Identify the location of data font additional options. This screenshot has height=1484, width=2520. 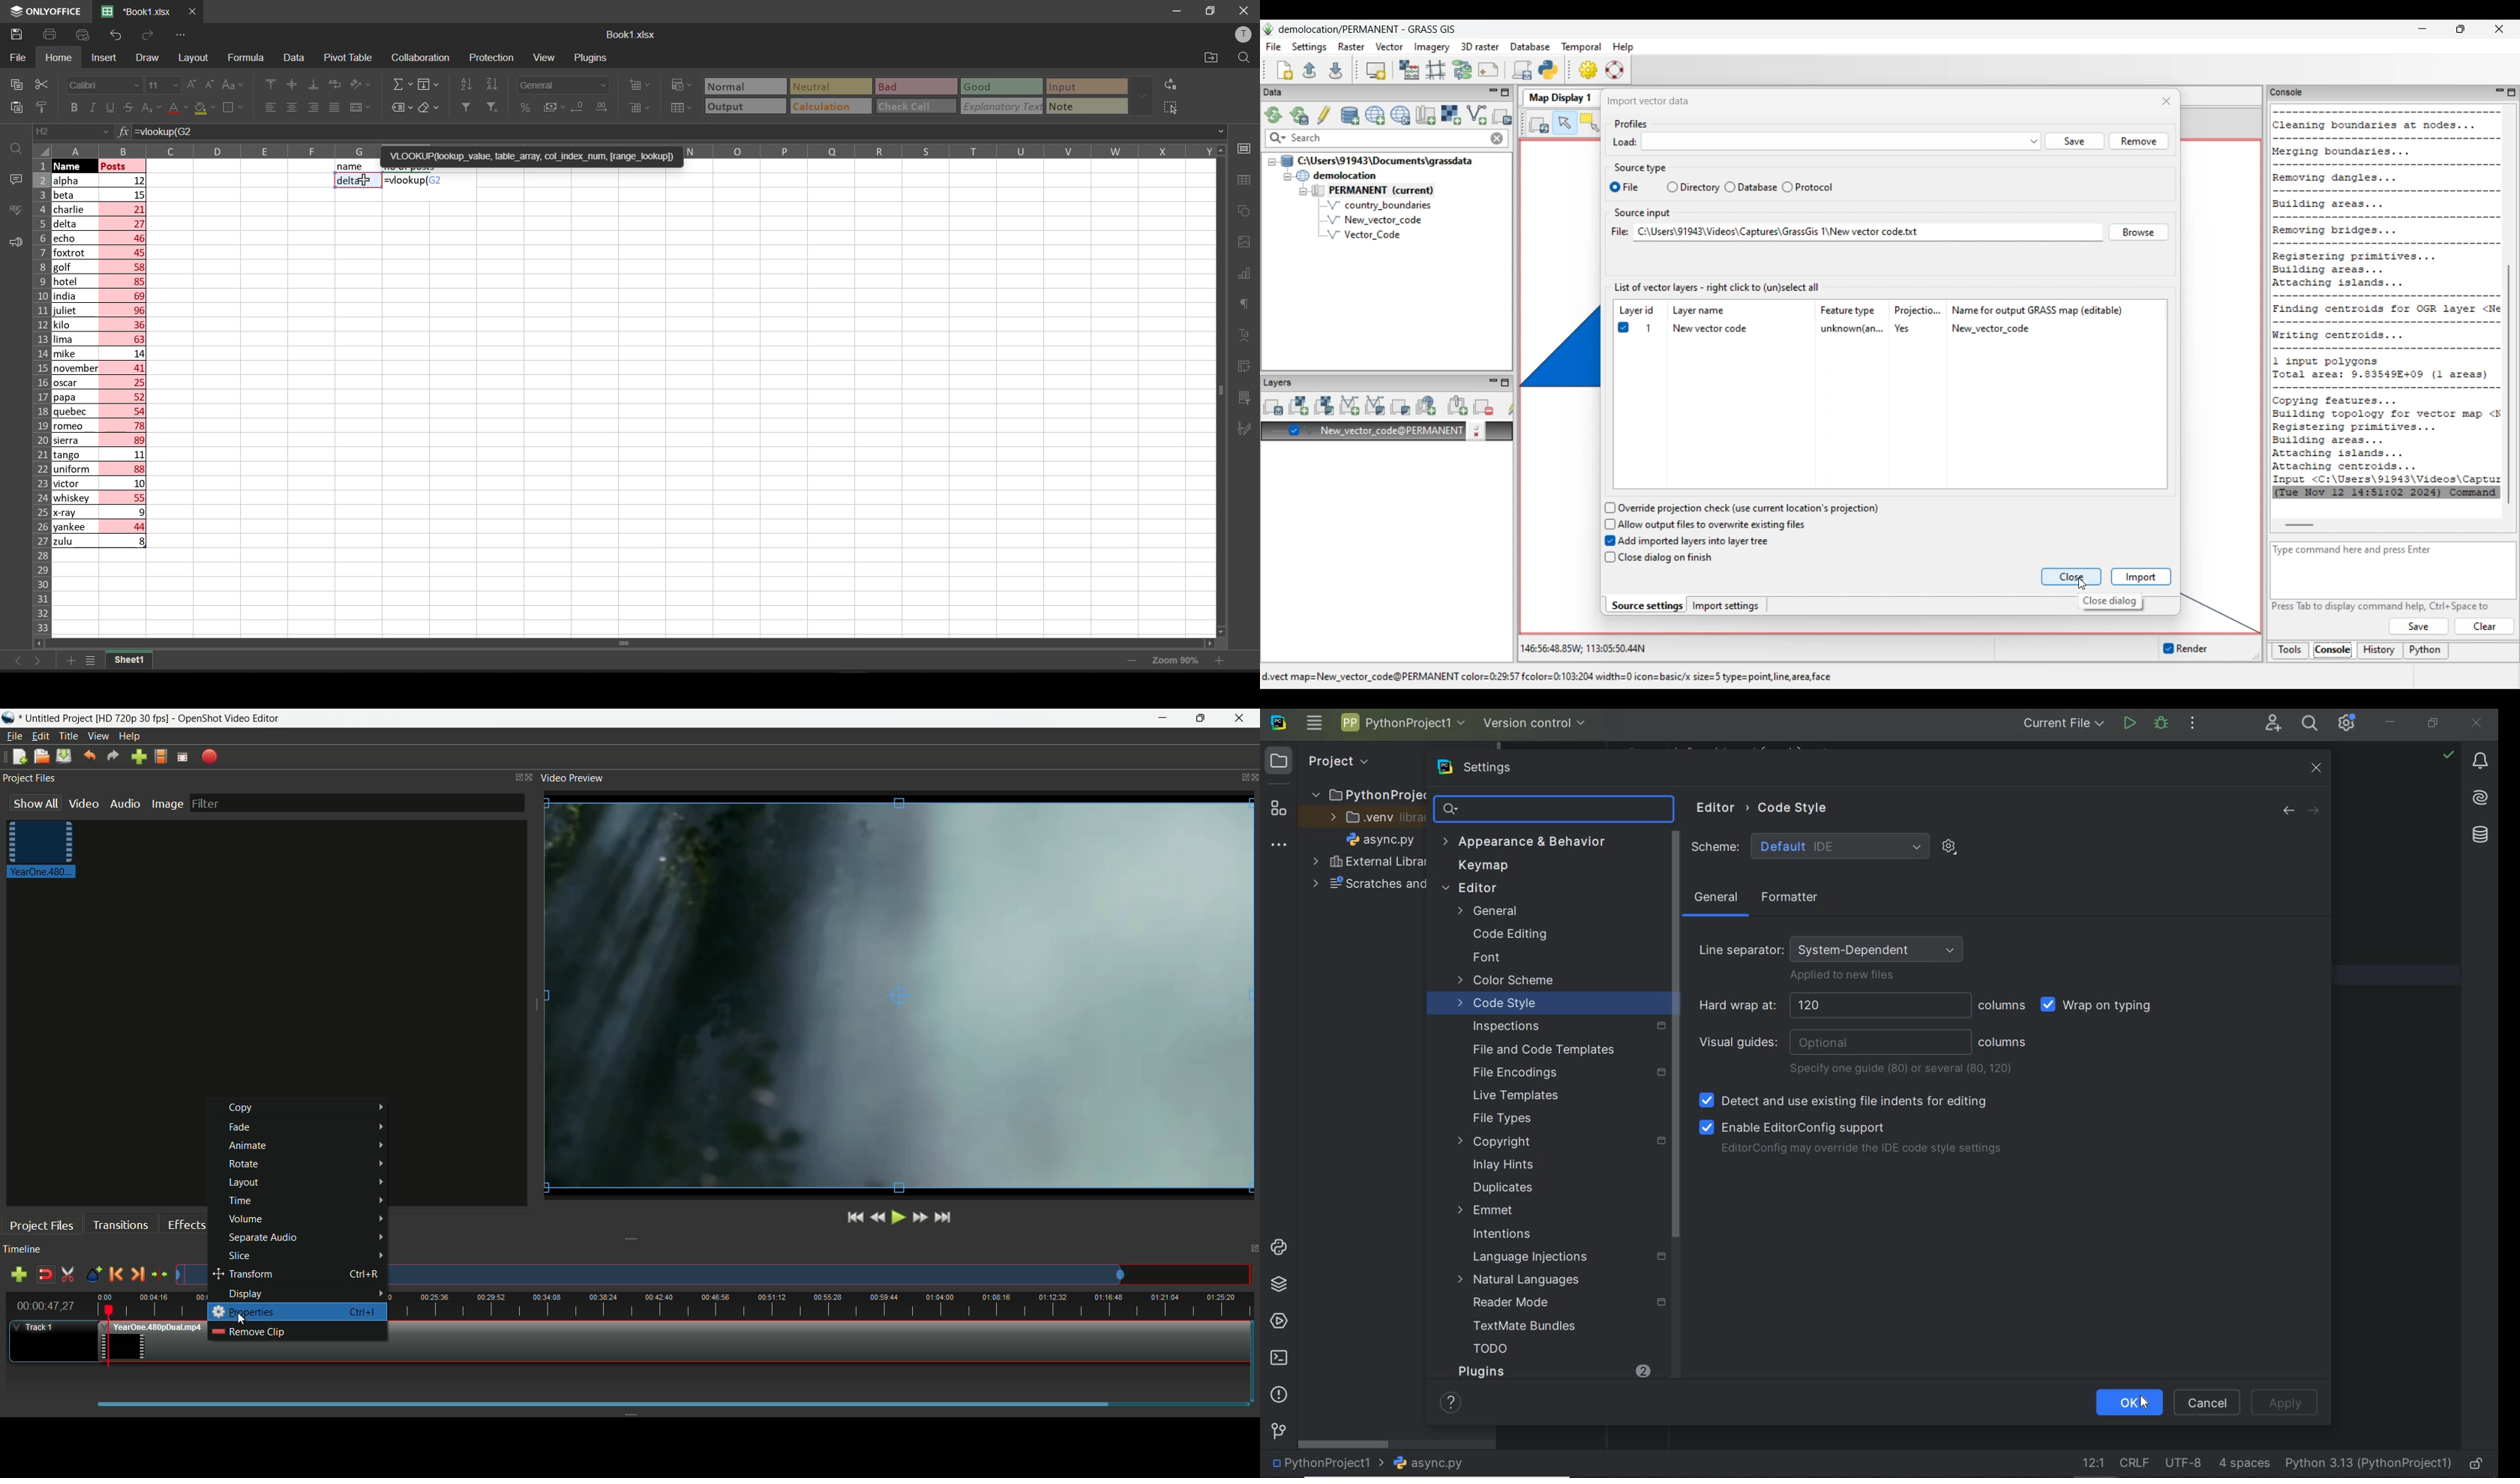
(1141, 93).